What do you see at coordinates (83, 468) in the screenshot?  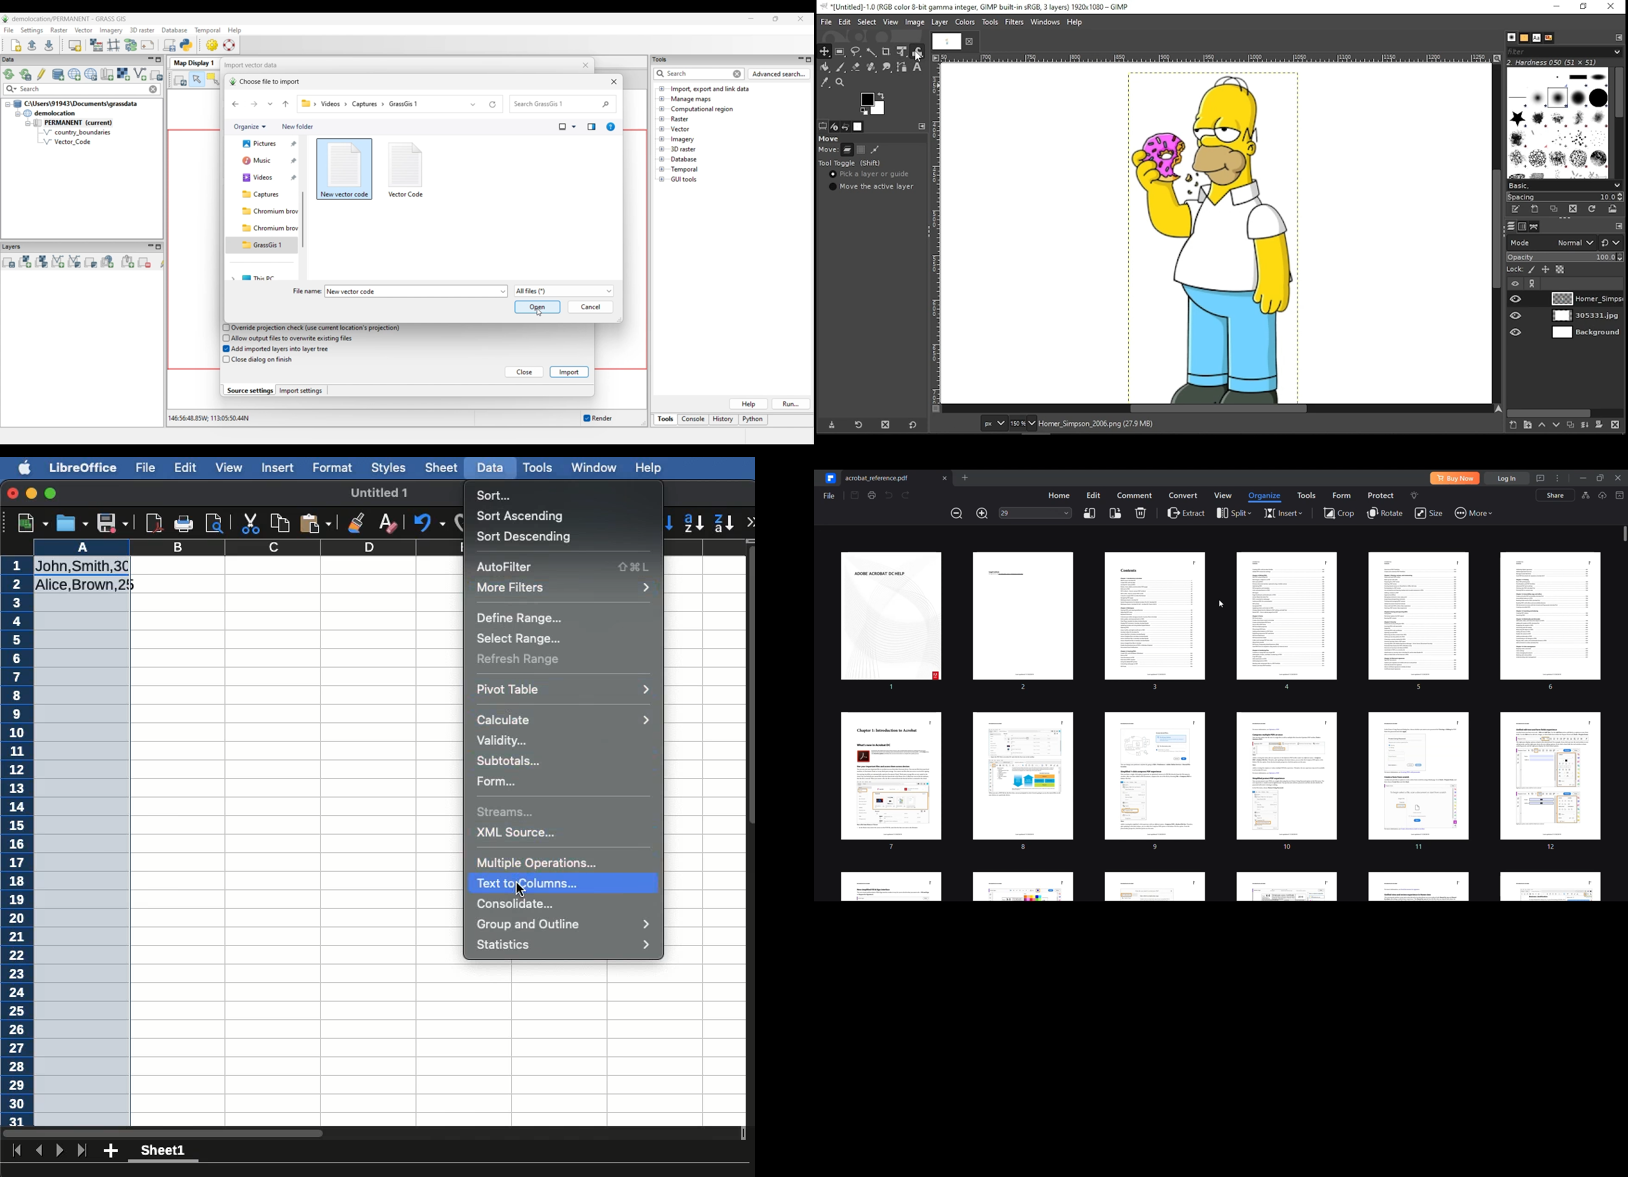 I see `Libreoffice` at bounding box center [83, 468].